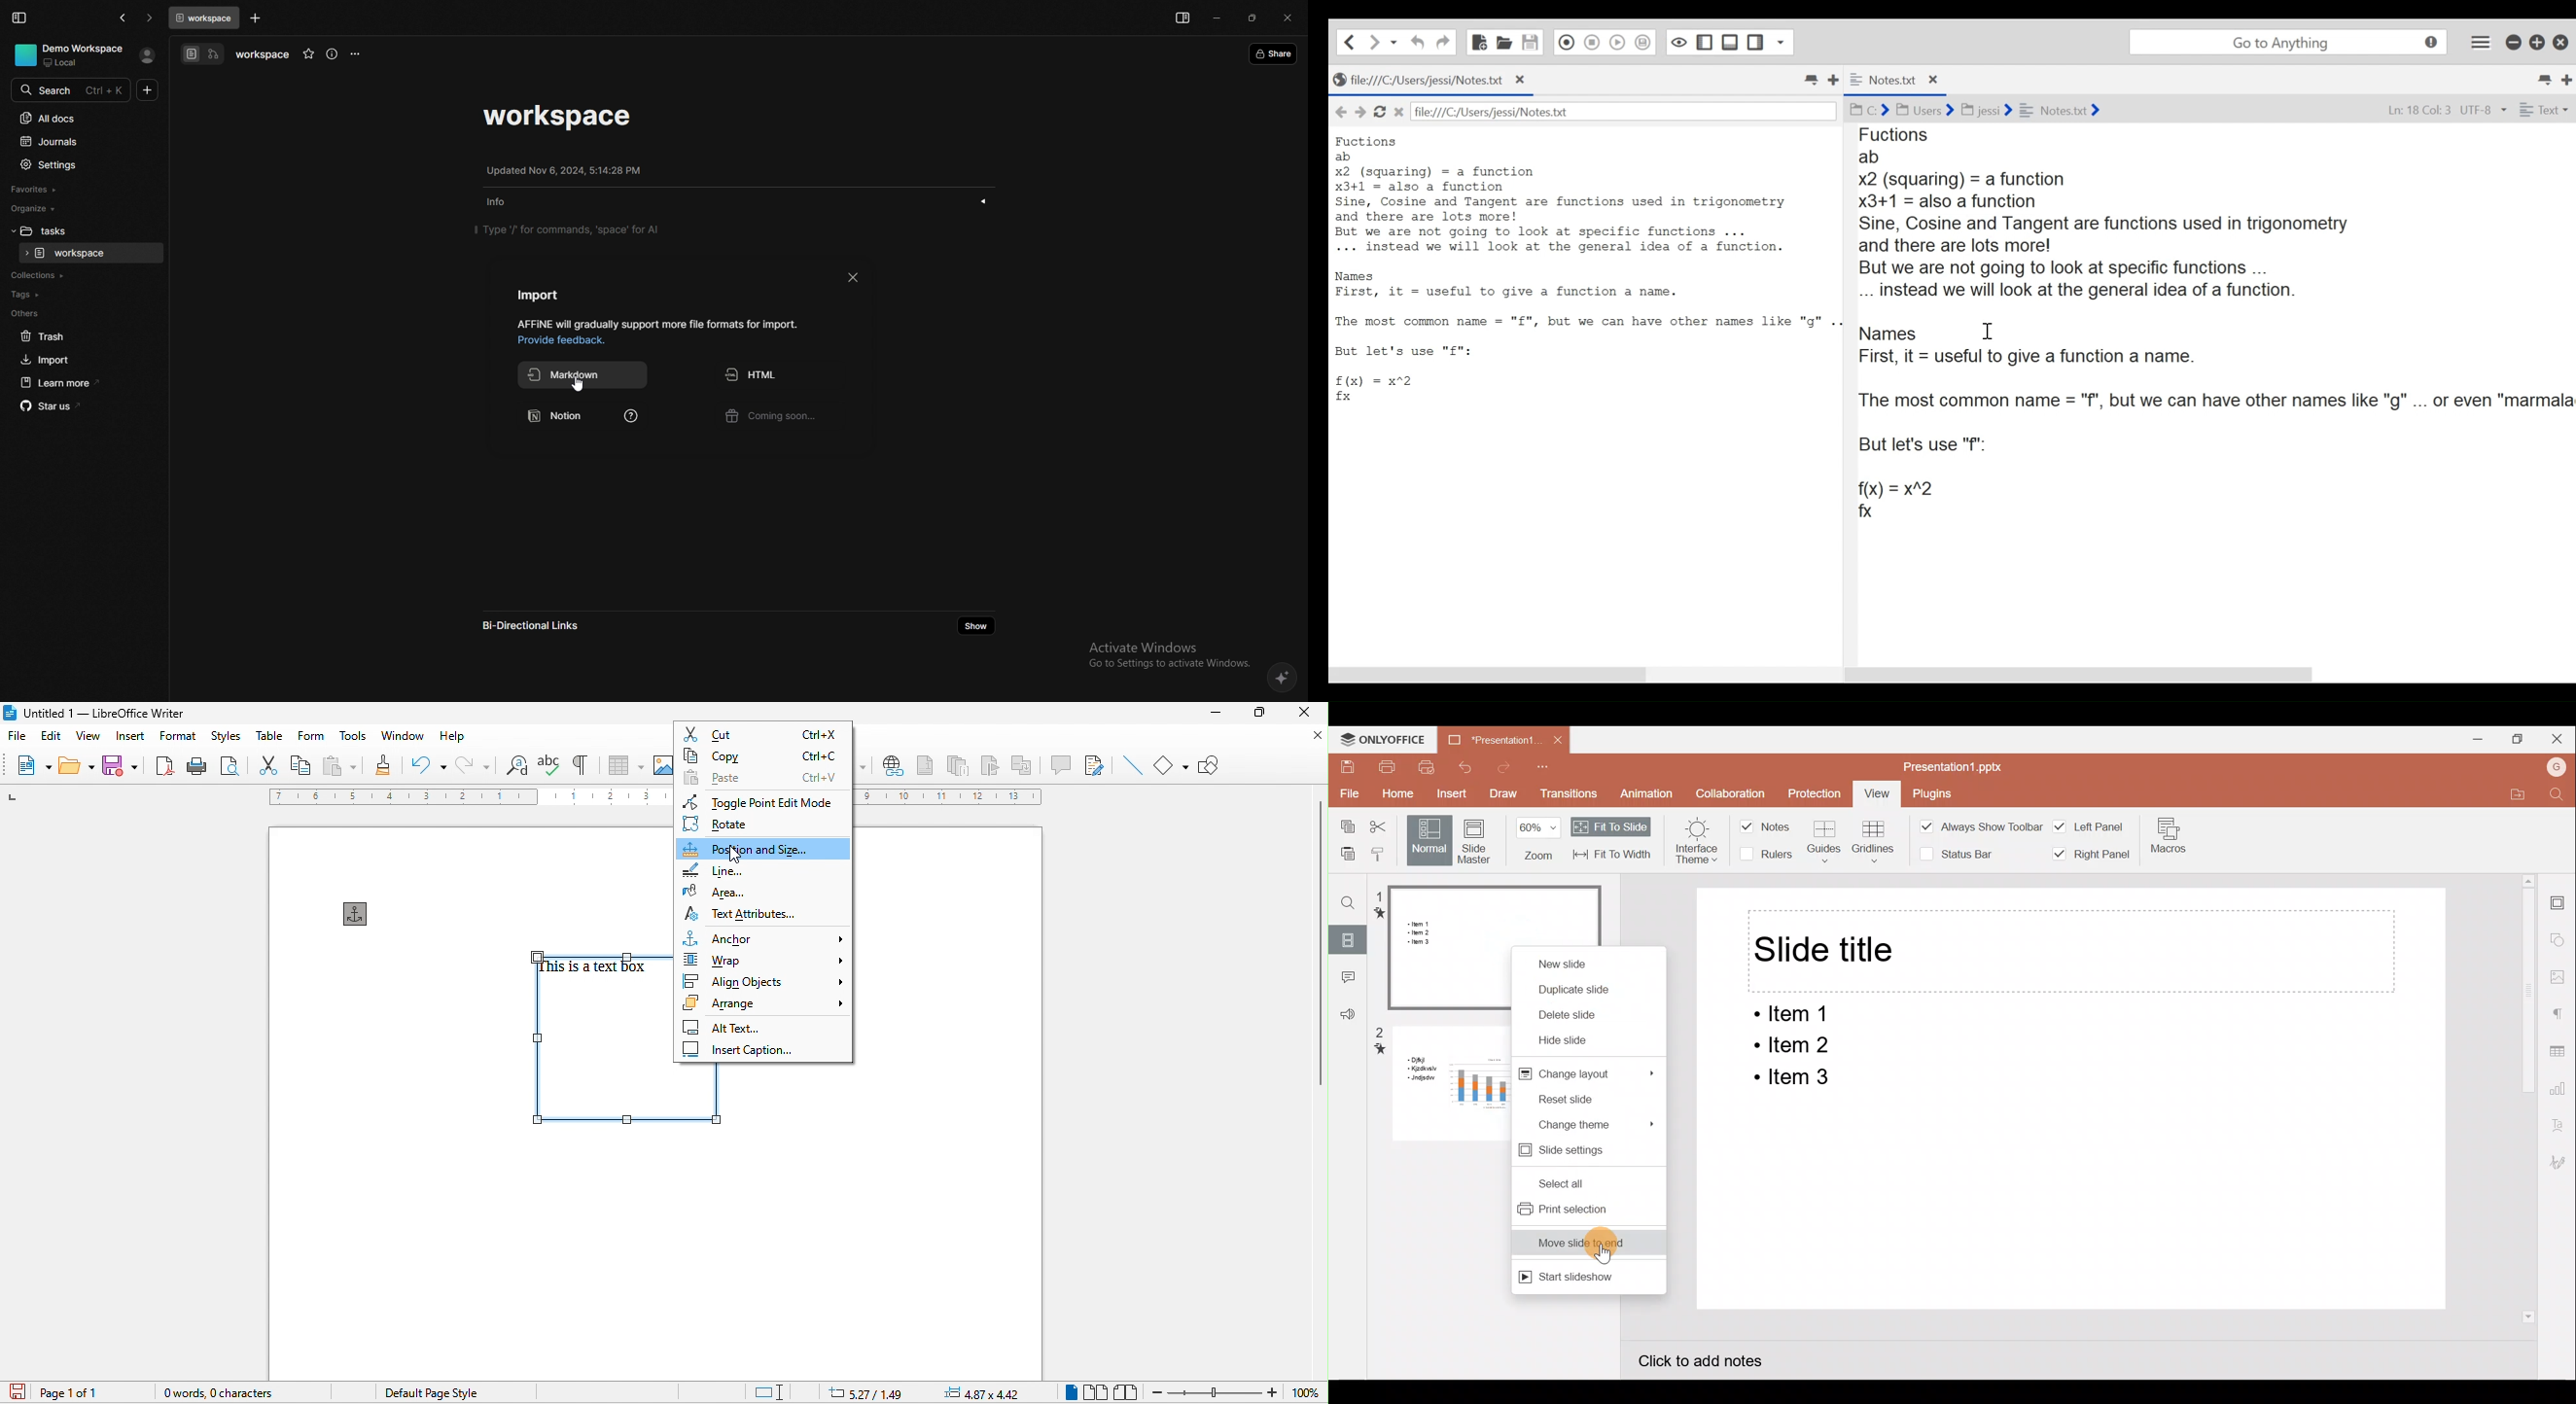  What do you see at coordinates (566, 418) in the screenshot?
I see `notion` at bounding box center [566, 418].